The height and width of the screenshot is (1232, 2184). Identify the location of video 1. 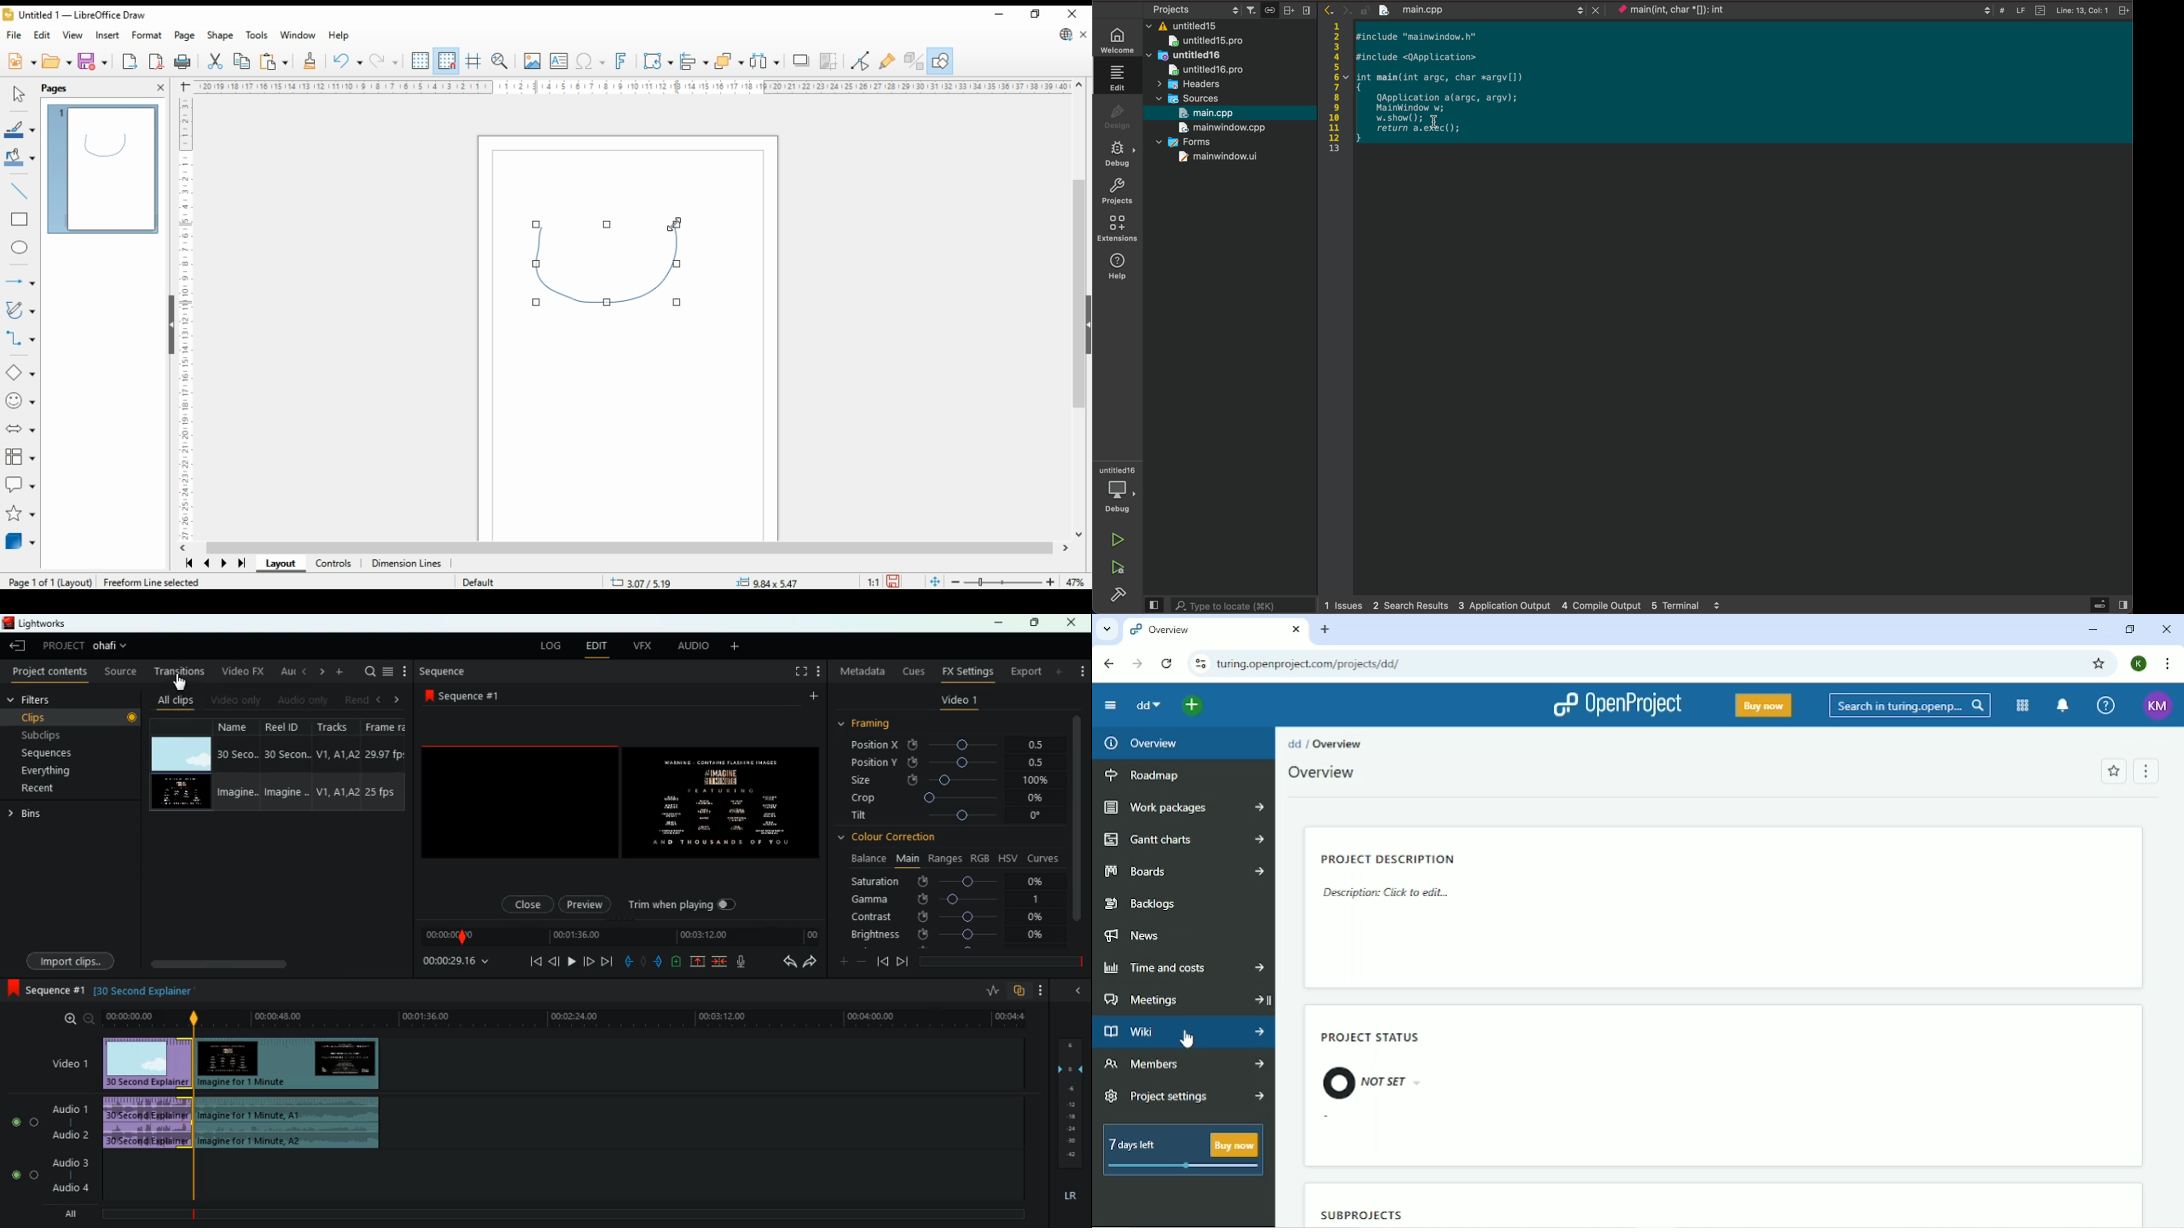
(66, 1064).